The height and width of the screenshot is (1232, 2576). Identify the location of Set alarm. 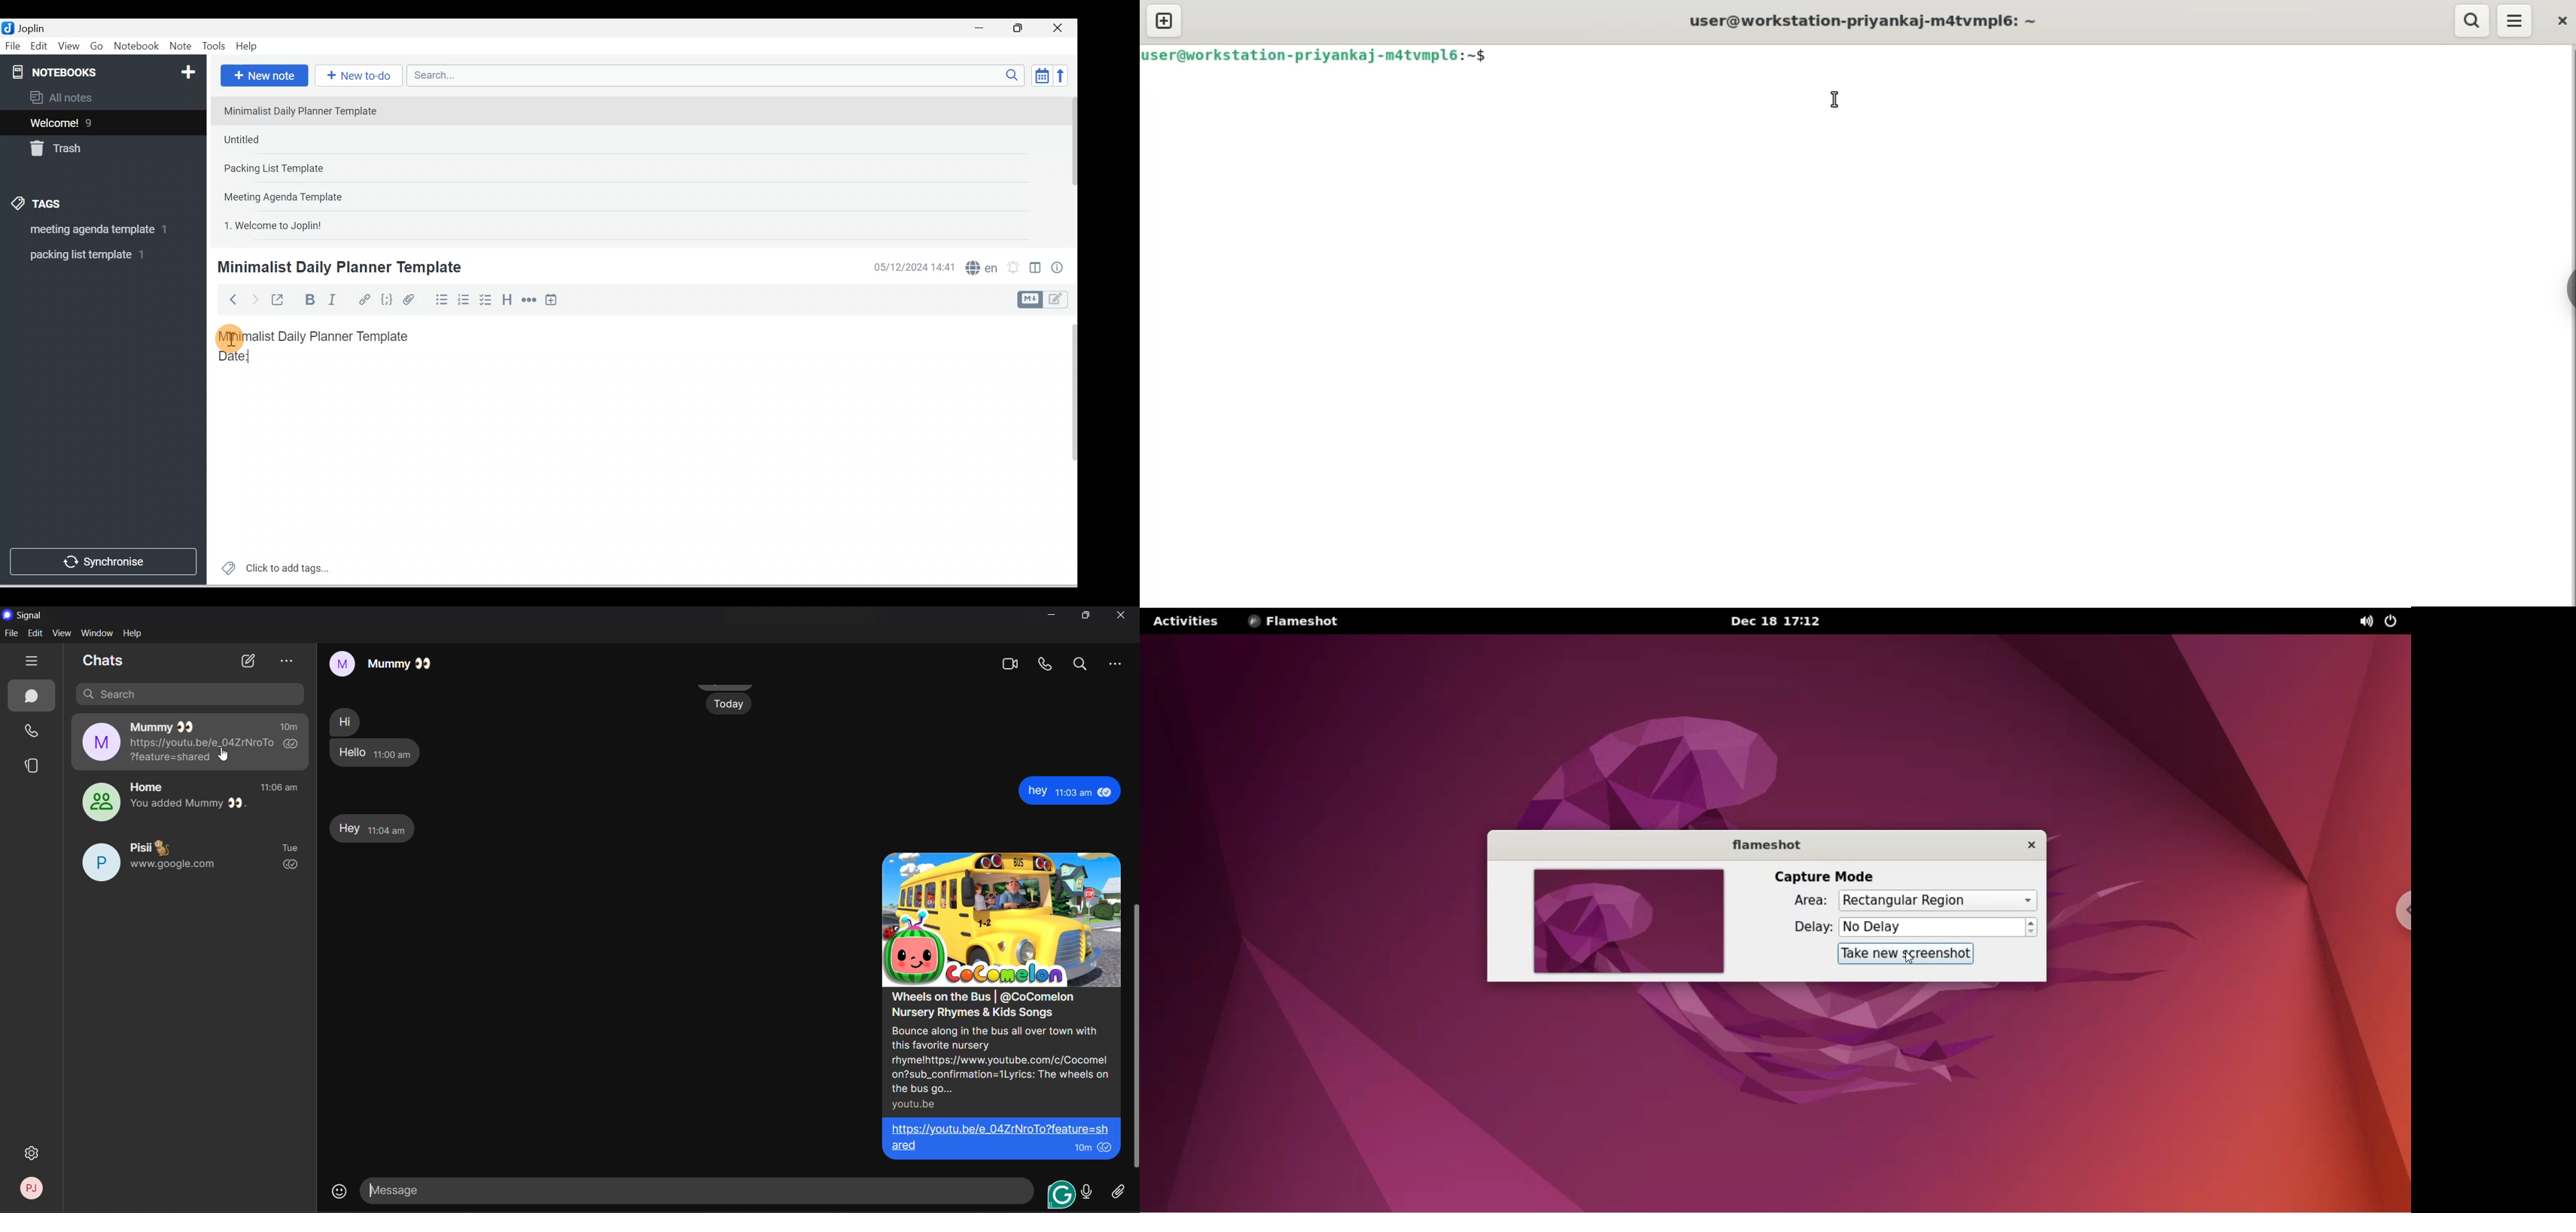
(1012, 268).